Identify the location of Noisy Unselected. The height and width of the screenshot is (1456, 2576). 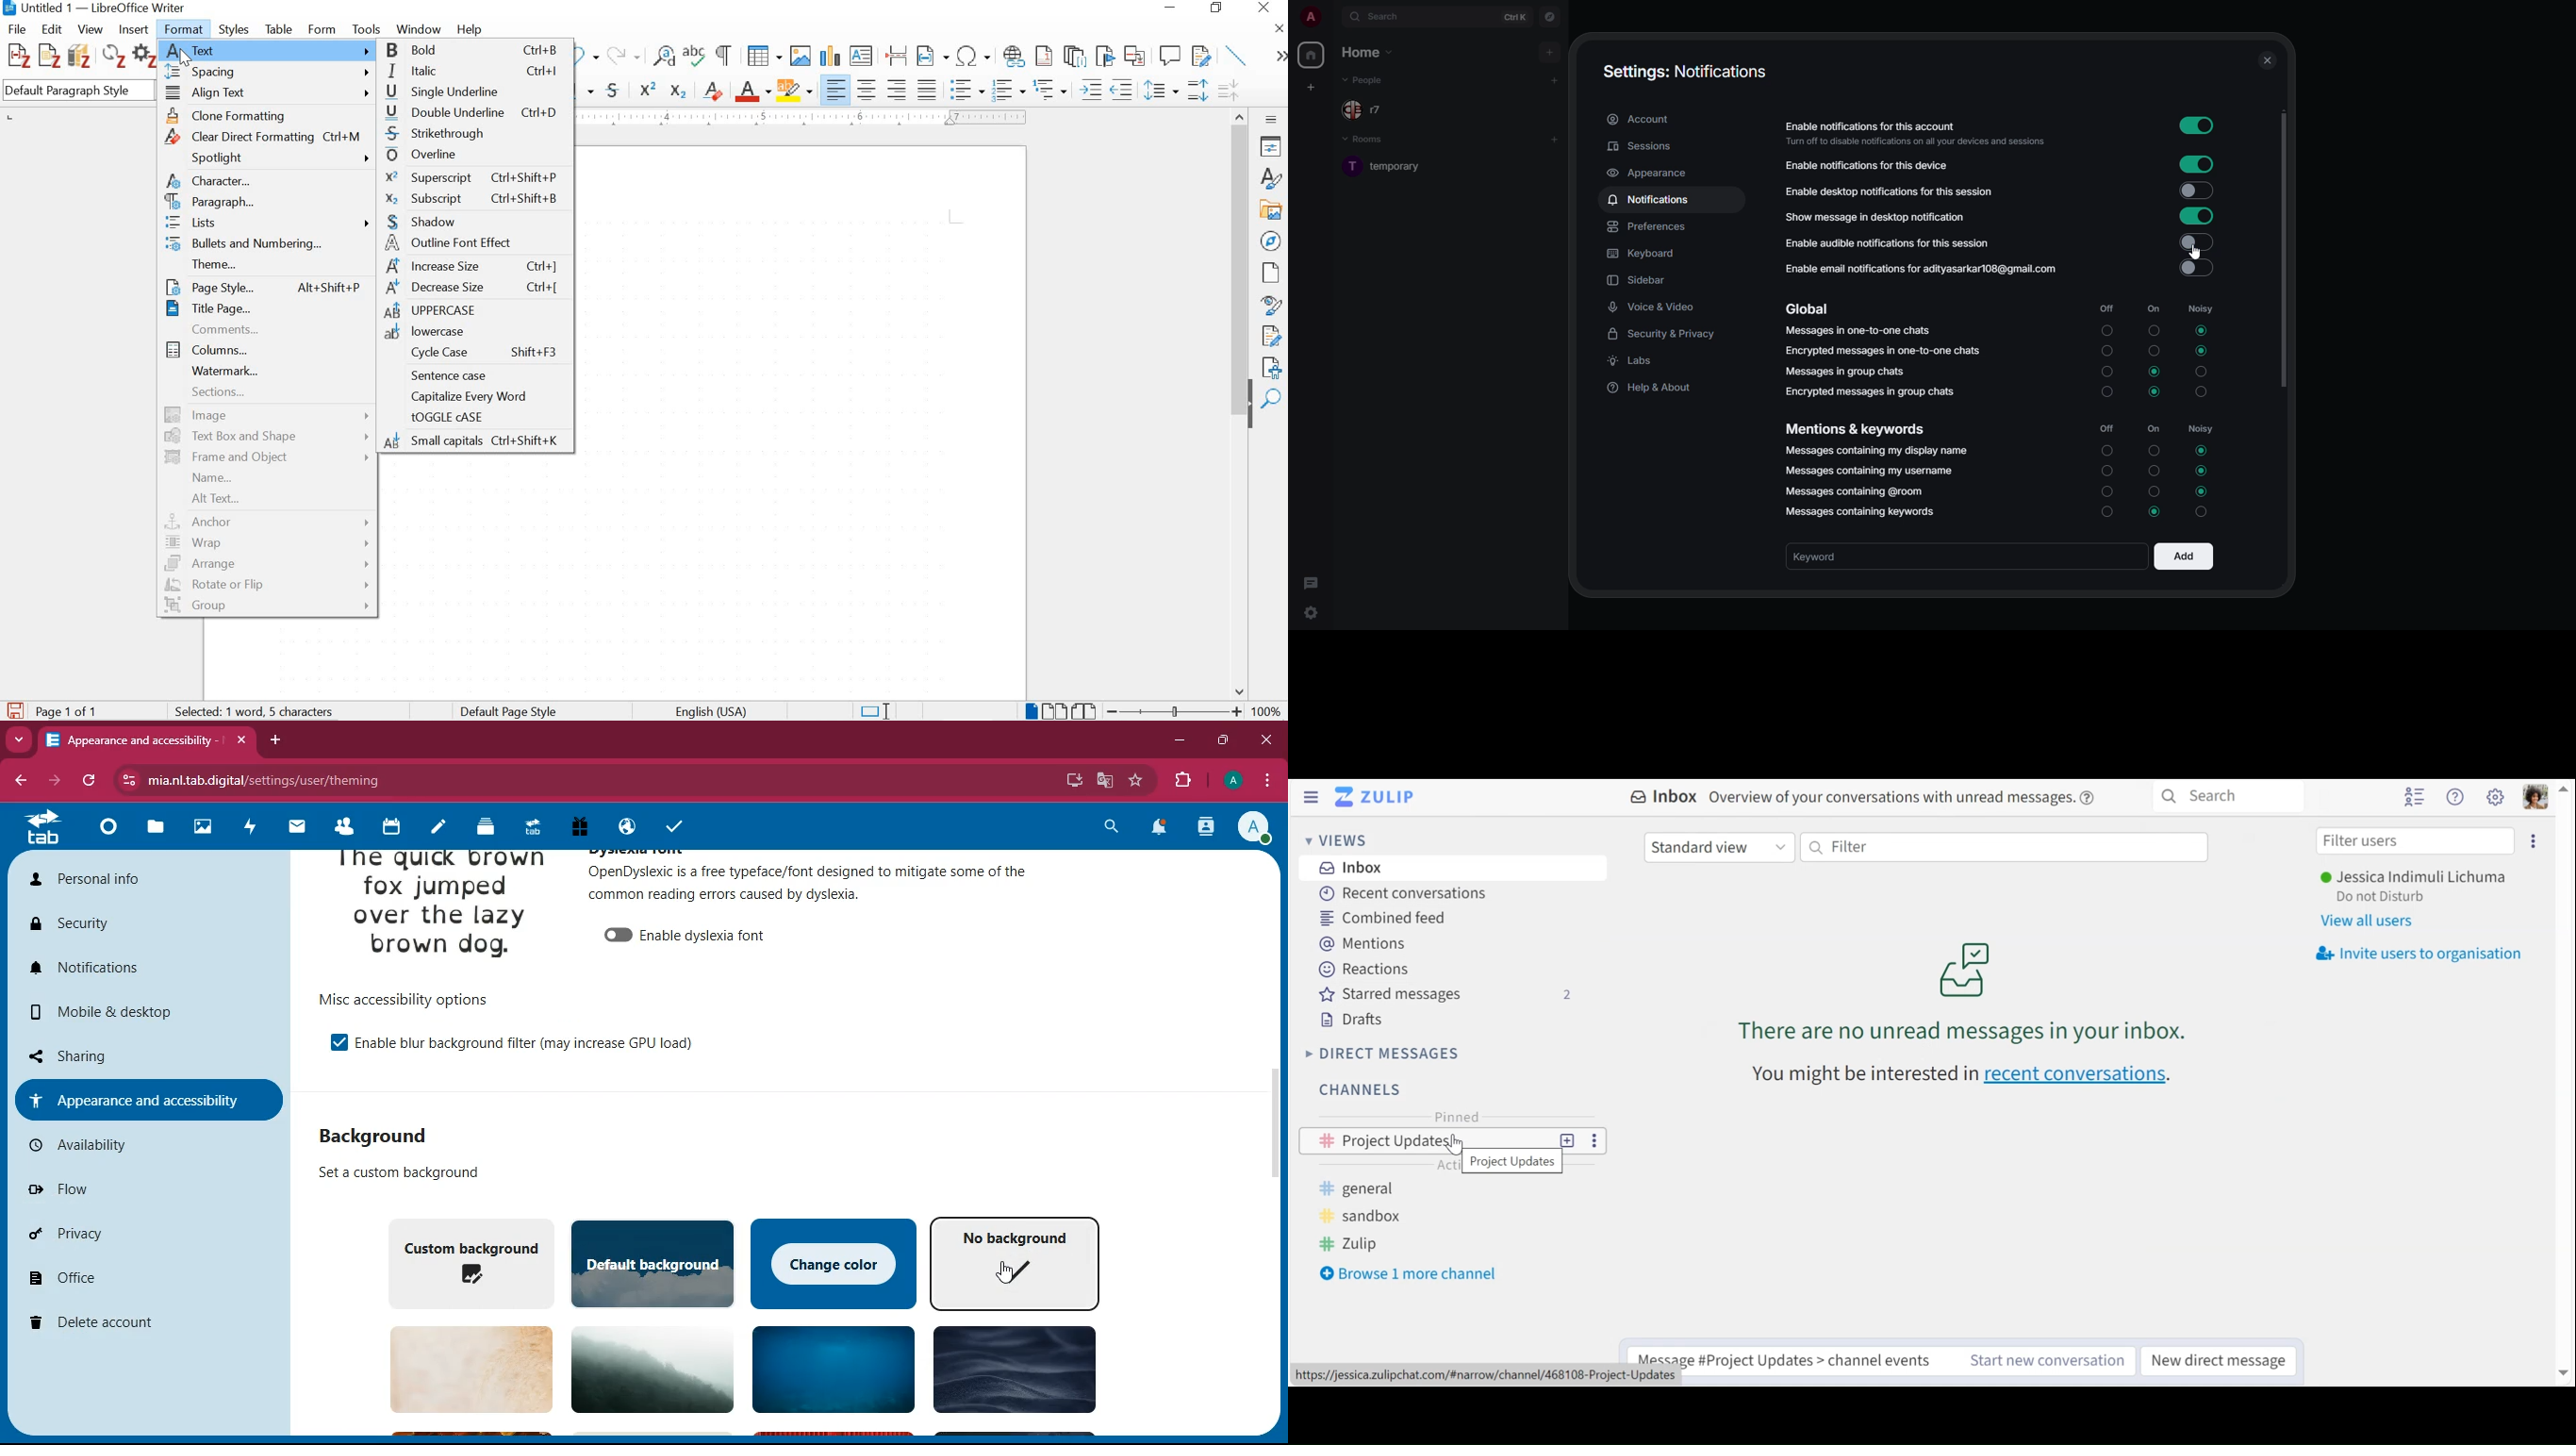
(2203, 372).